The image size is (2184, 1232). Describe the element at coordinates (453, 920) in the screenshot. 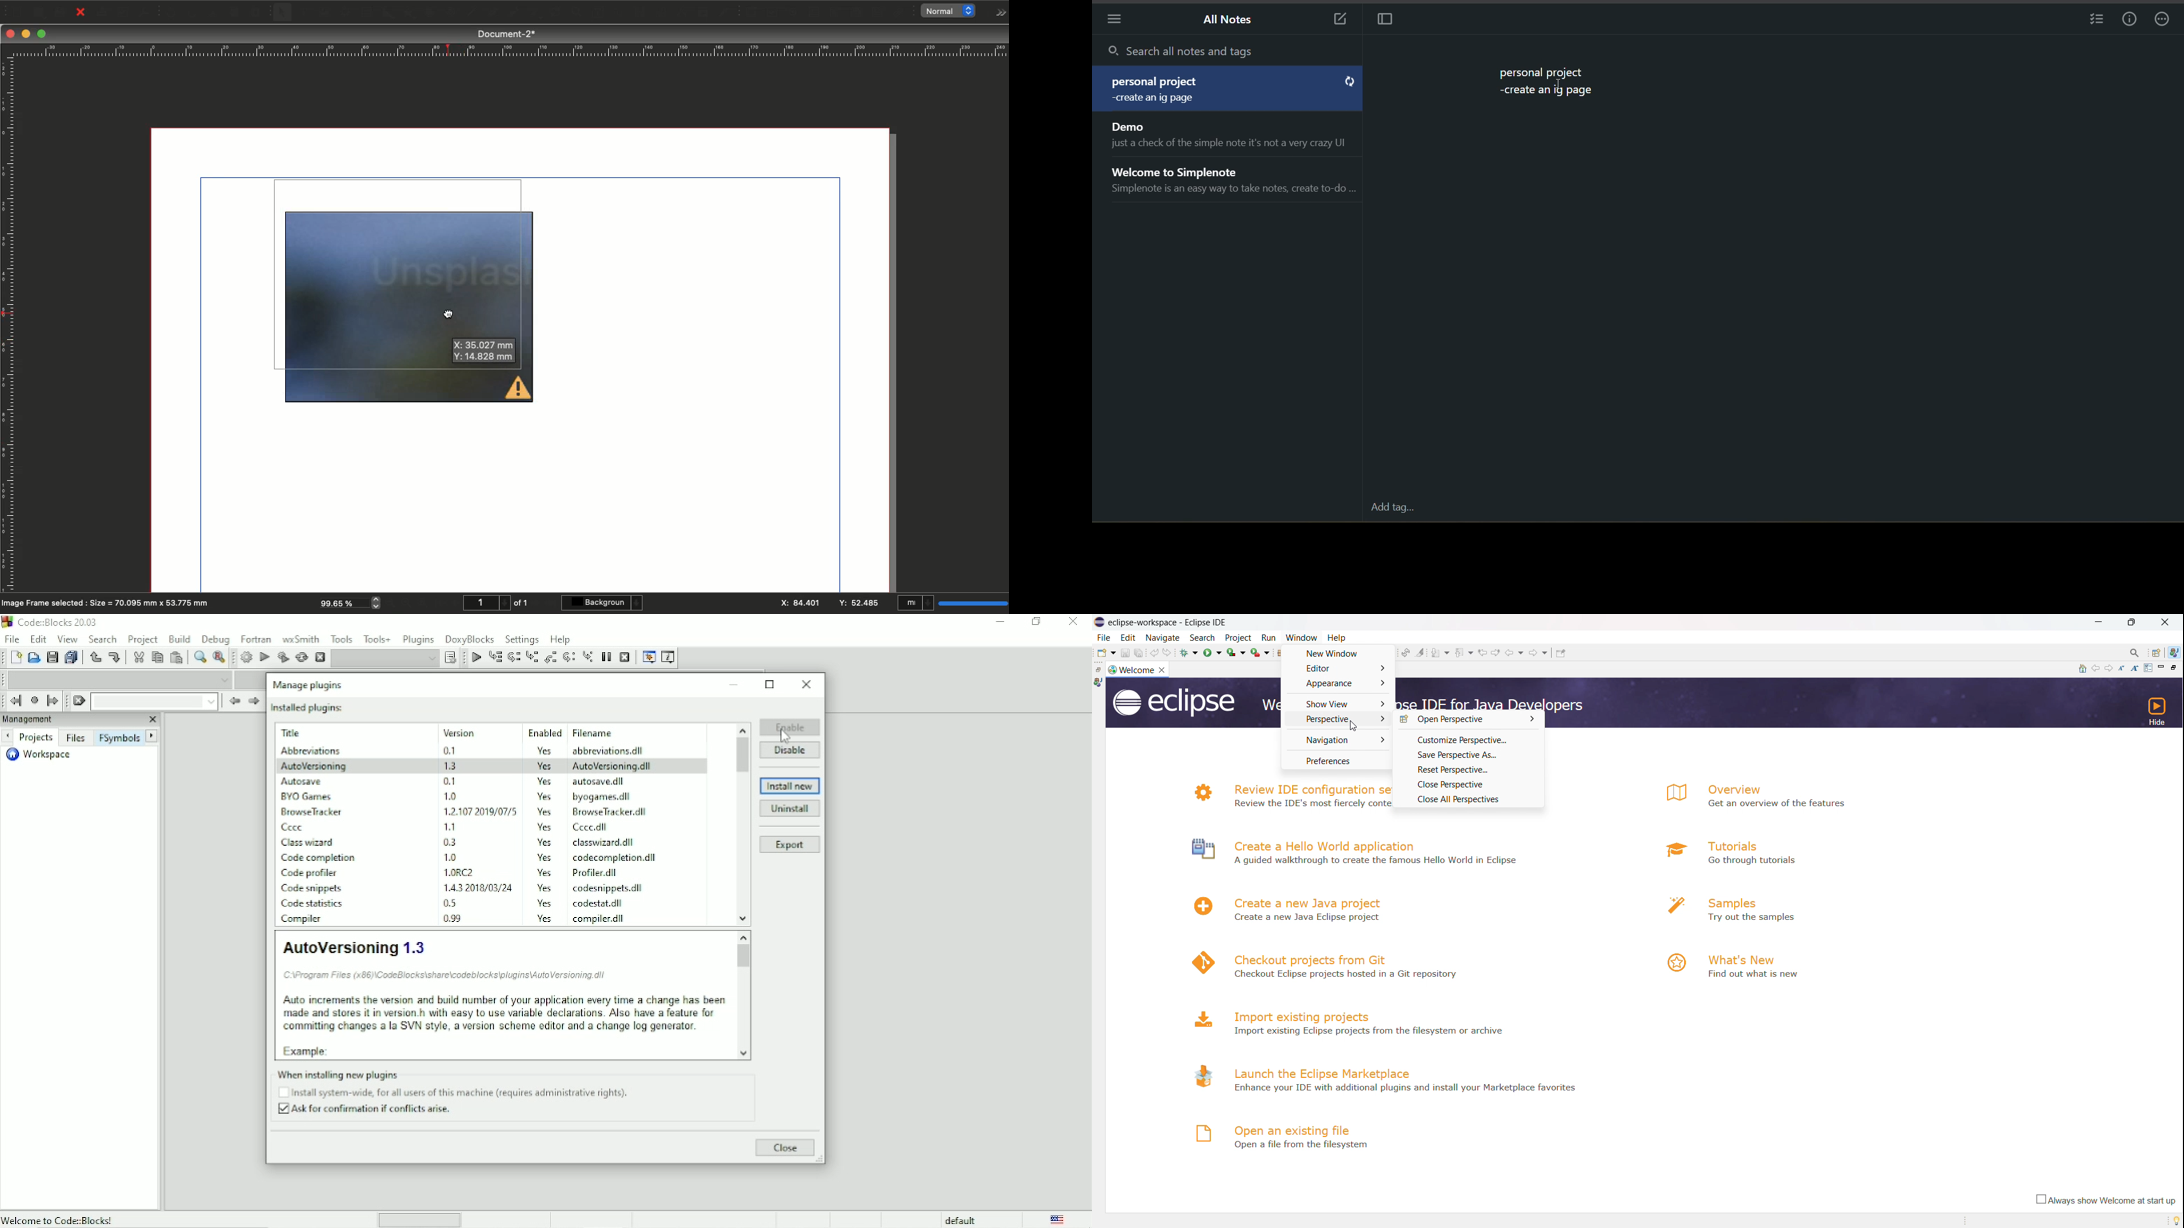

I see `version ` at that location.